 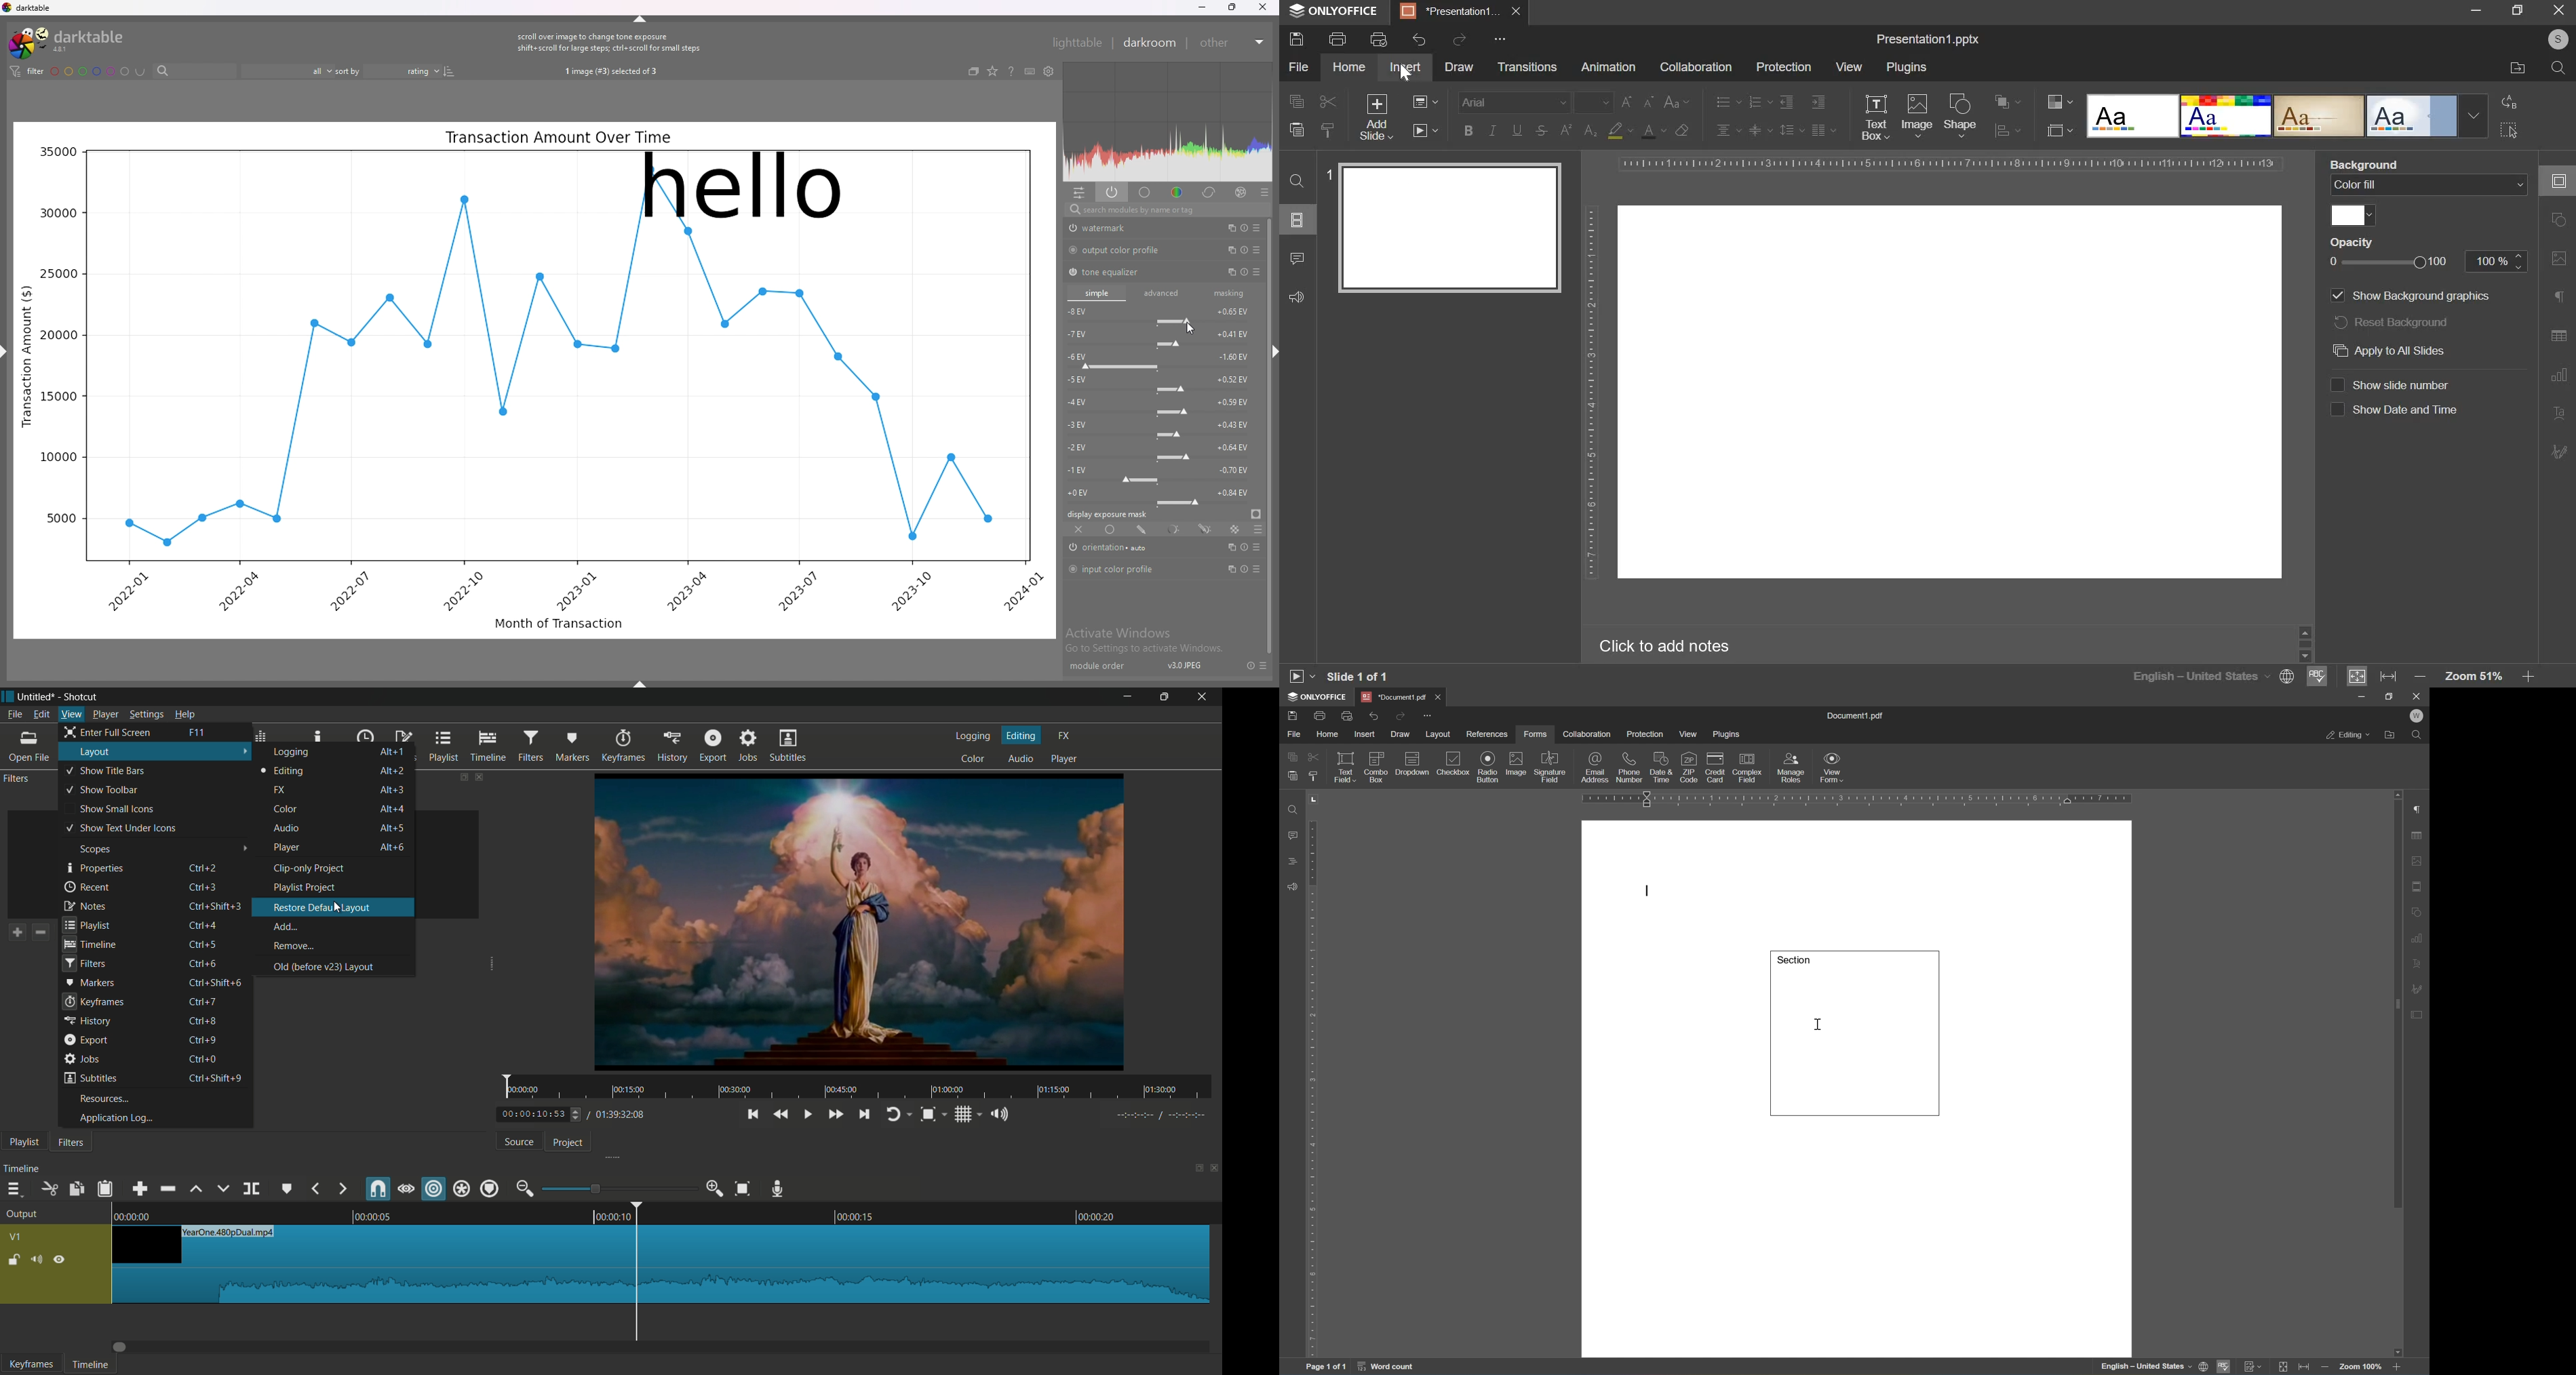 What do you see at coordinates (1010, 72) in the screenshot?
I see `help` at bounding box center [1010, 72].